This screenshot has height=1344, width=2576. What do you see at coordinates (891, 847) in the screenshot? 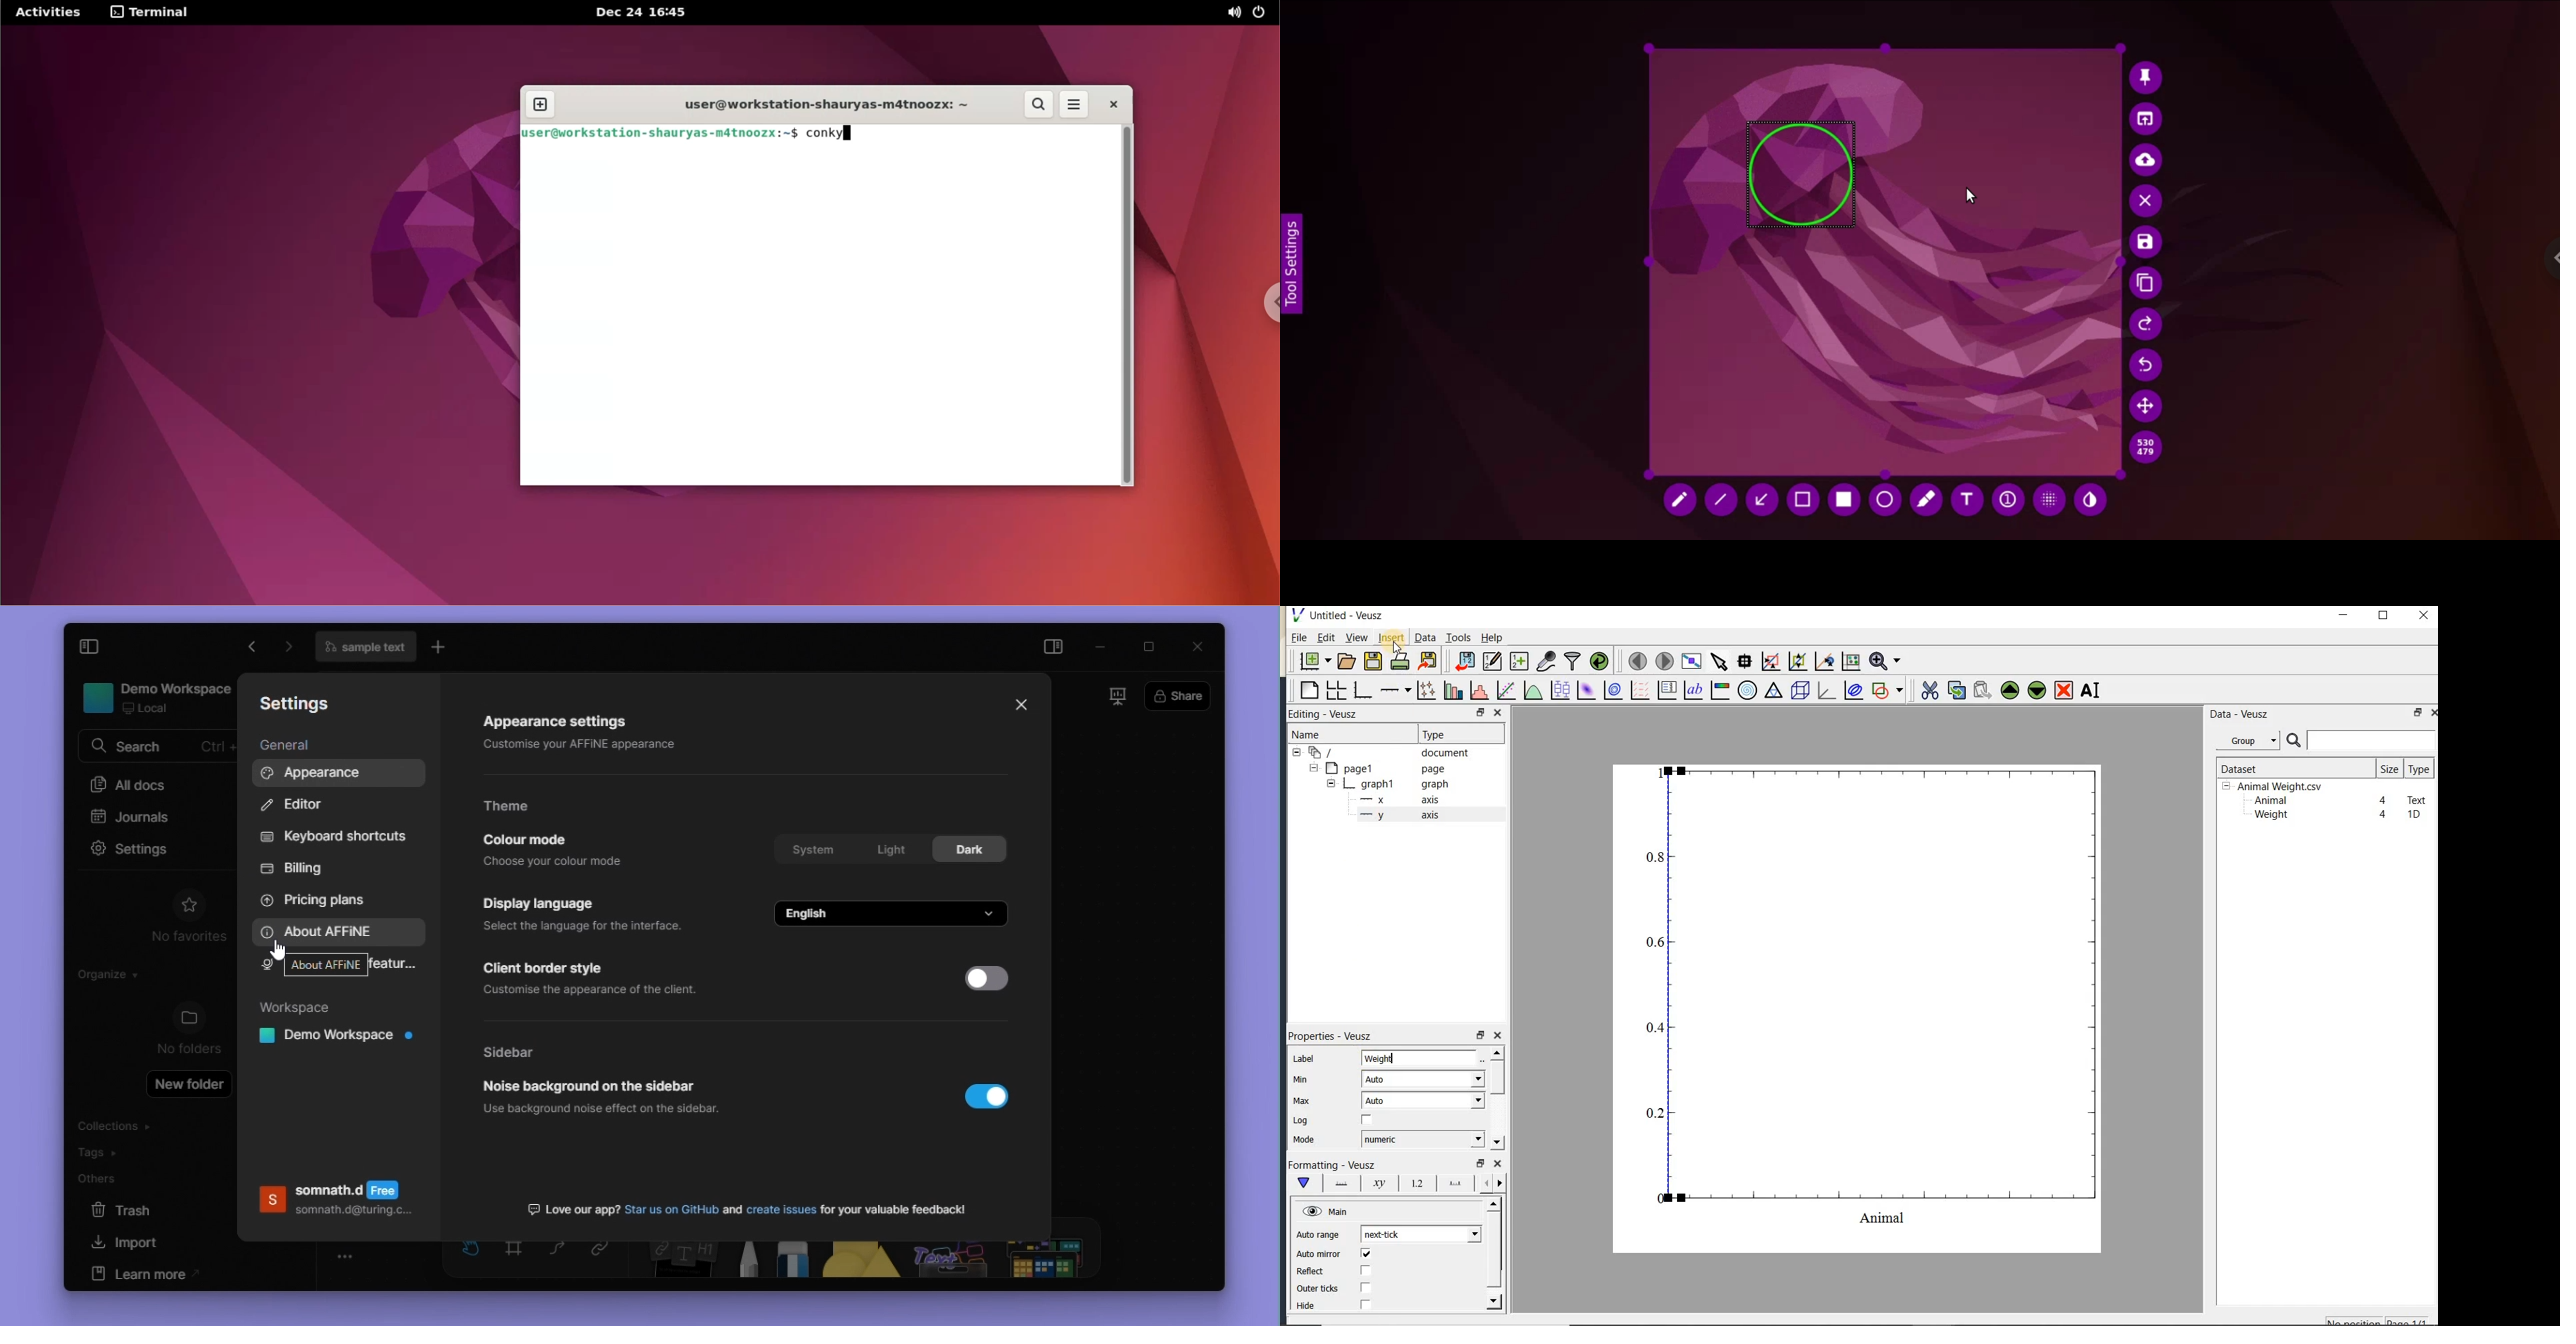
I see `Light` at bounding box center [891, 847].